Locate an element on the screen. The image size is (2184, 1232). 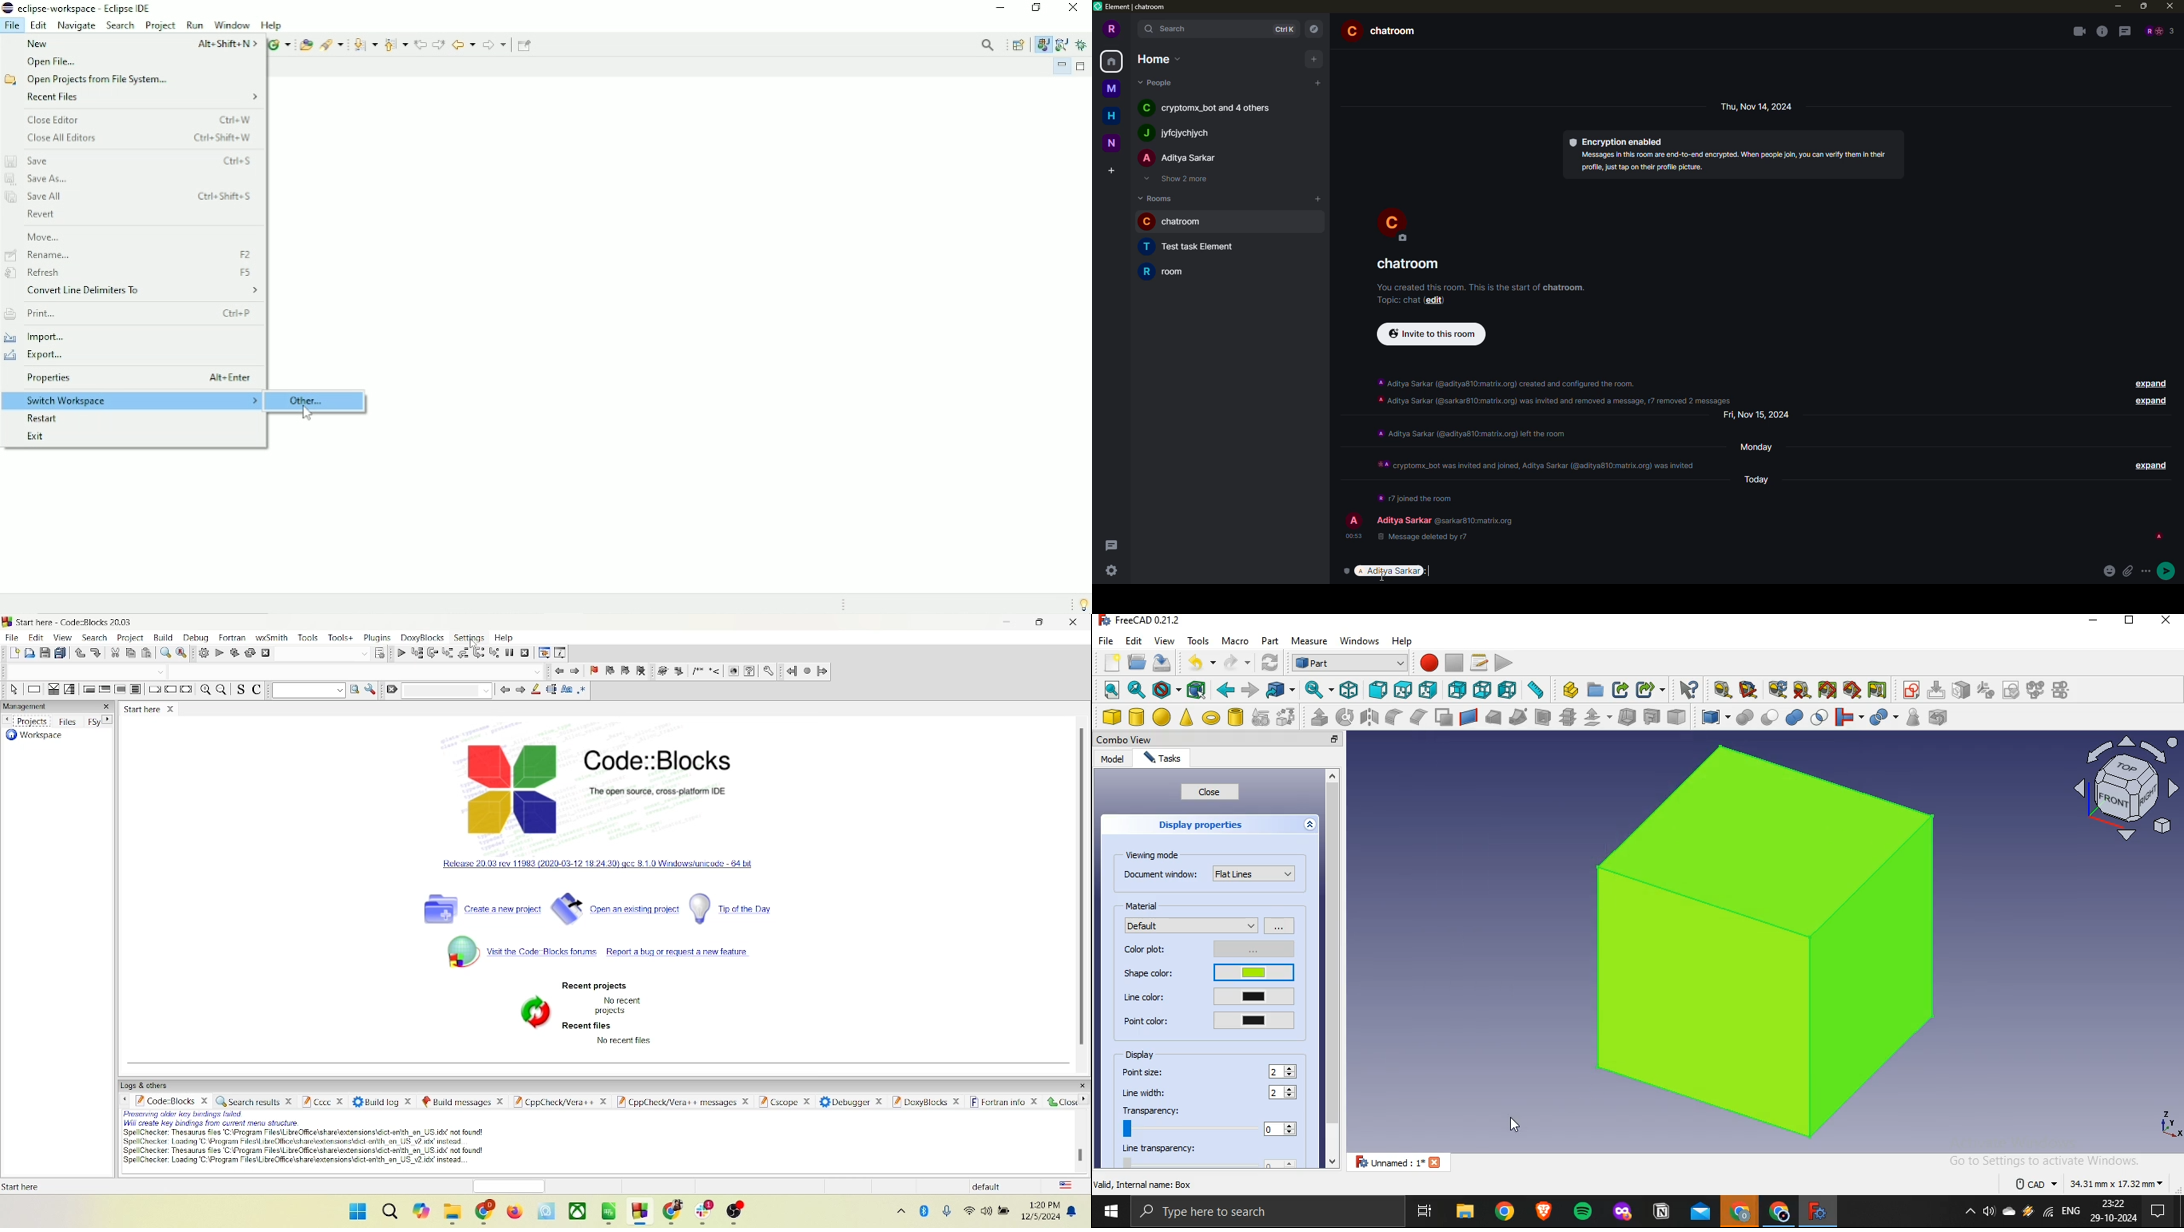
Tip is located at coordinates (1079, 604).